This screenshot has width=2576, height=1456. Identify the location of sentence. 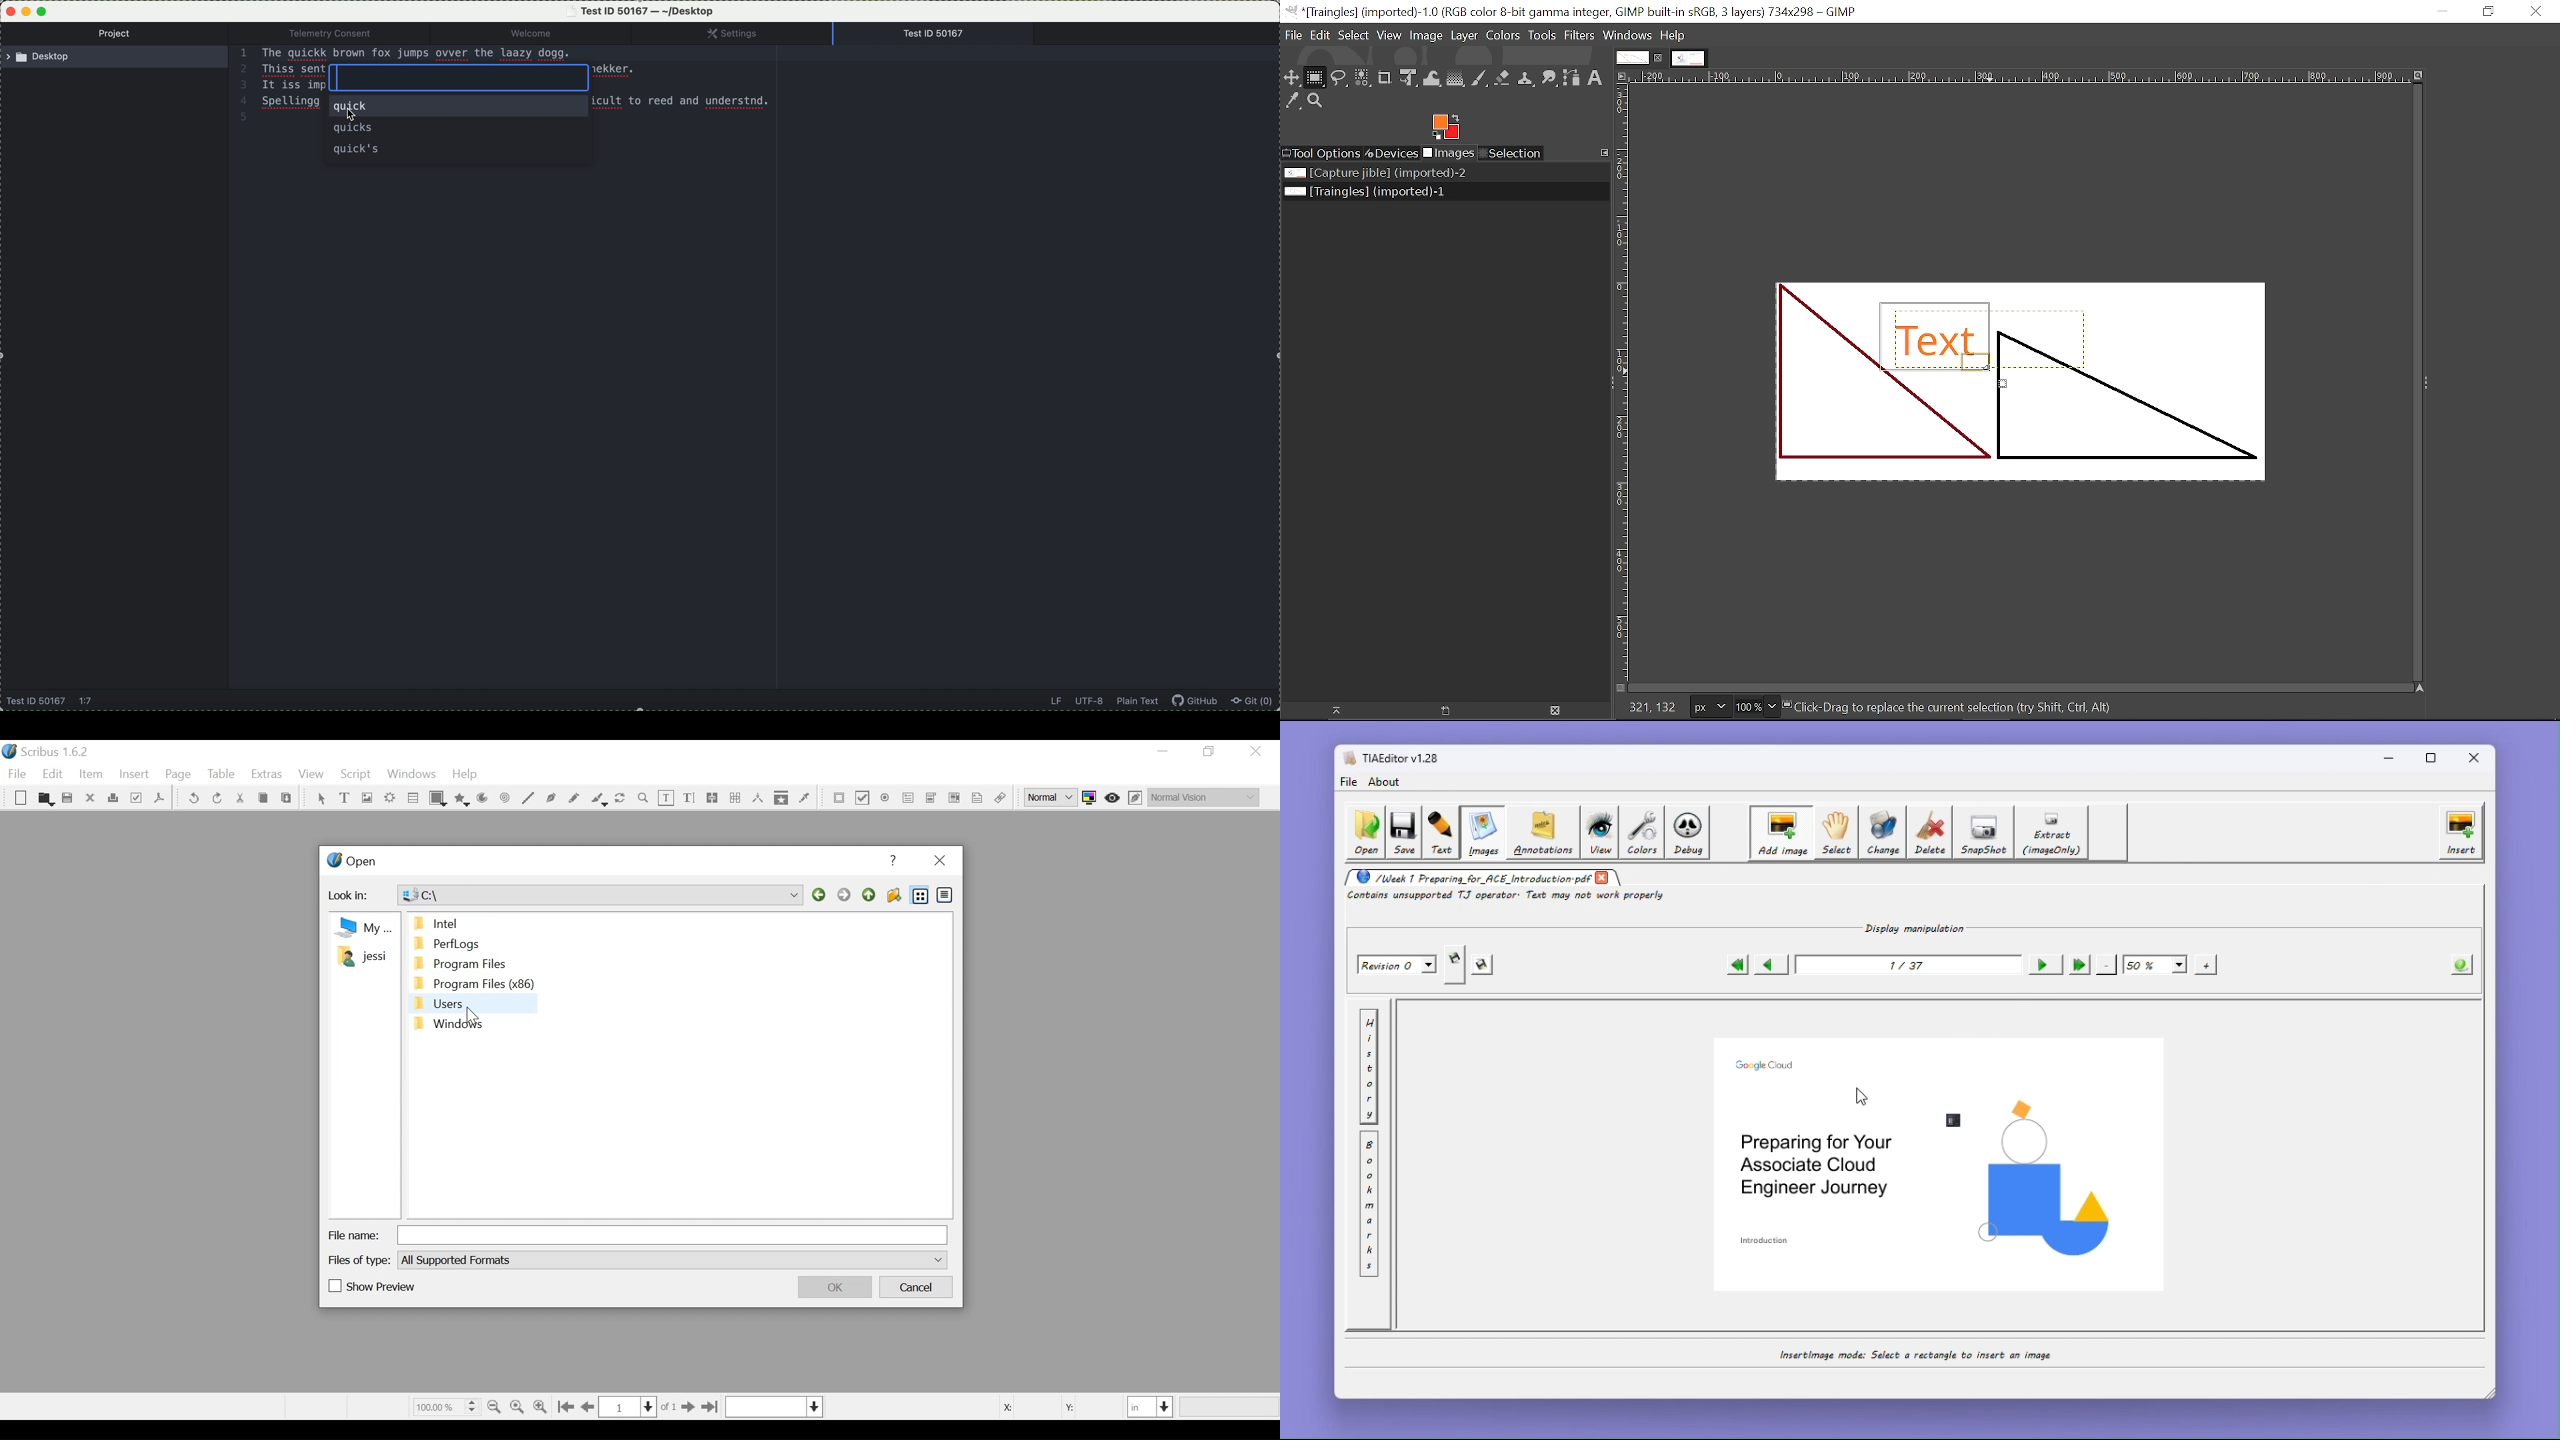
(454, 54).